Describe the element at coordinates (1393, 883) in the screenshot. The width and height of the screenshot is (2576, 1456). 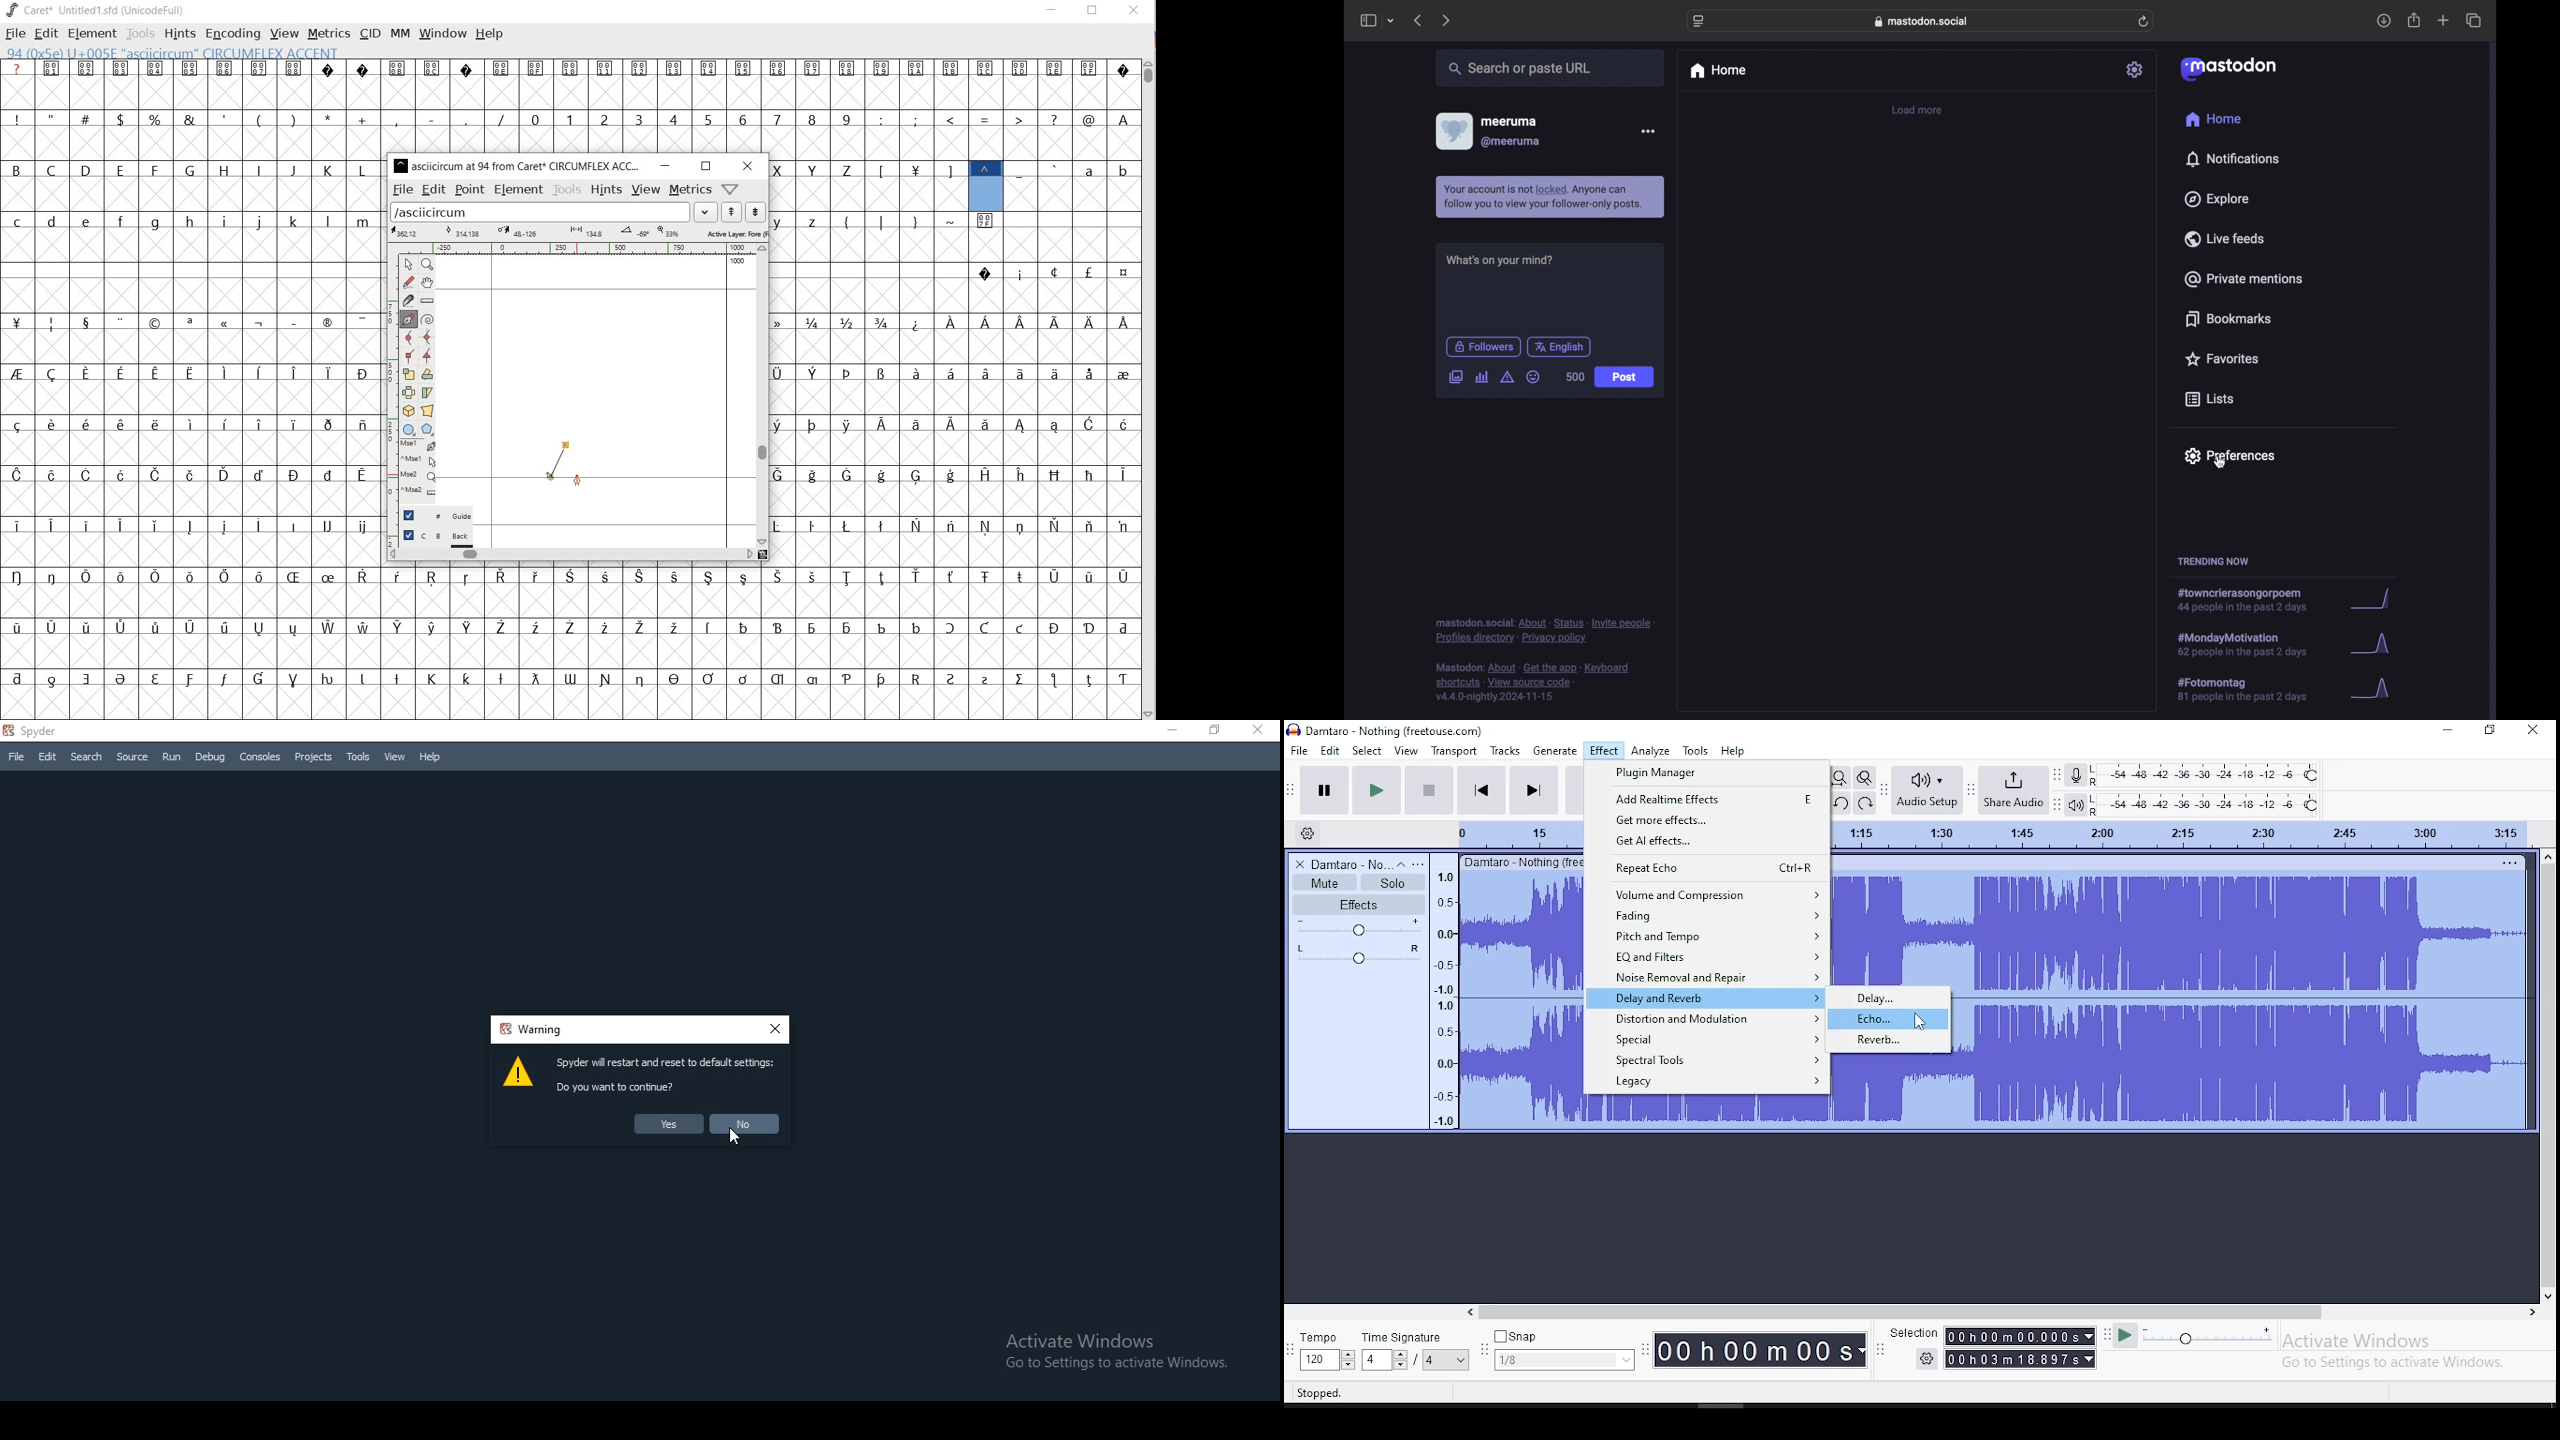
I see `solo` at that location.